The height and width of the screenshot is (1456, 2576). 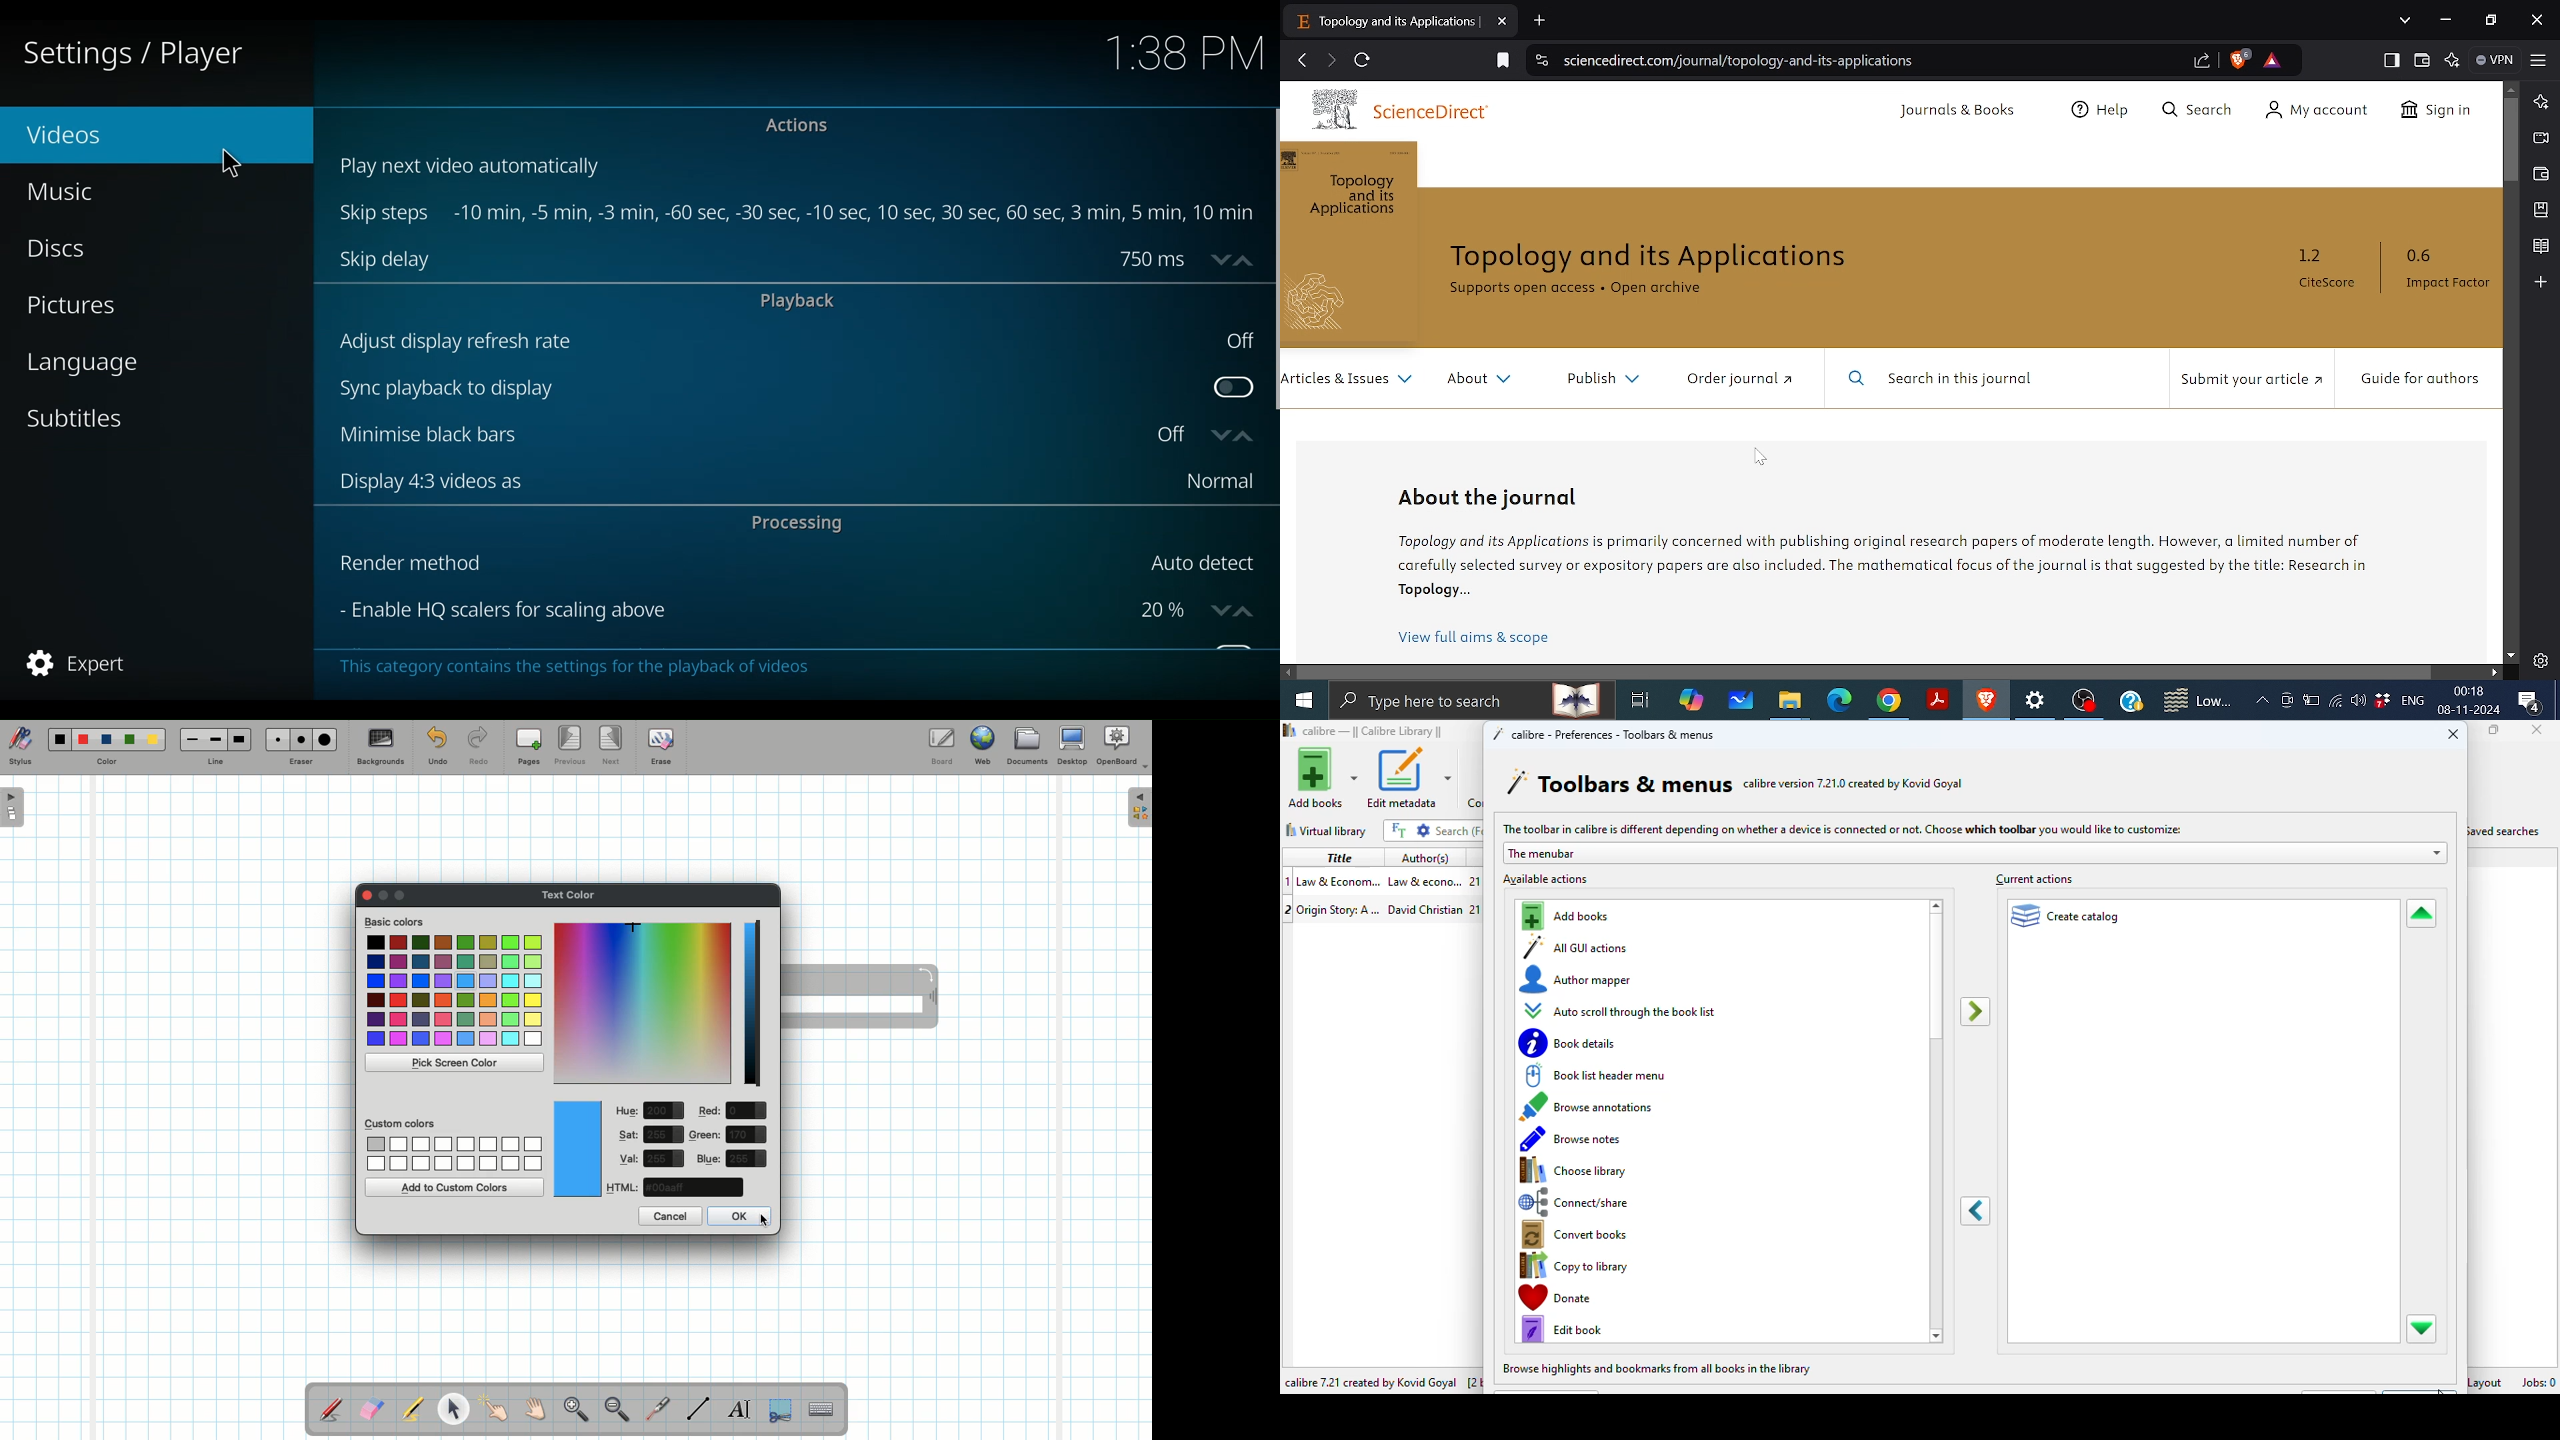 I want to click on browse annotations, so click(x=1592, y=1106).